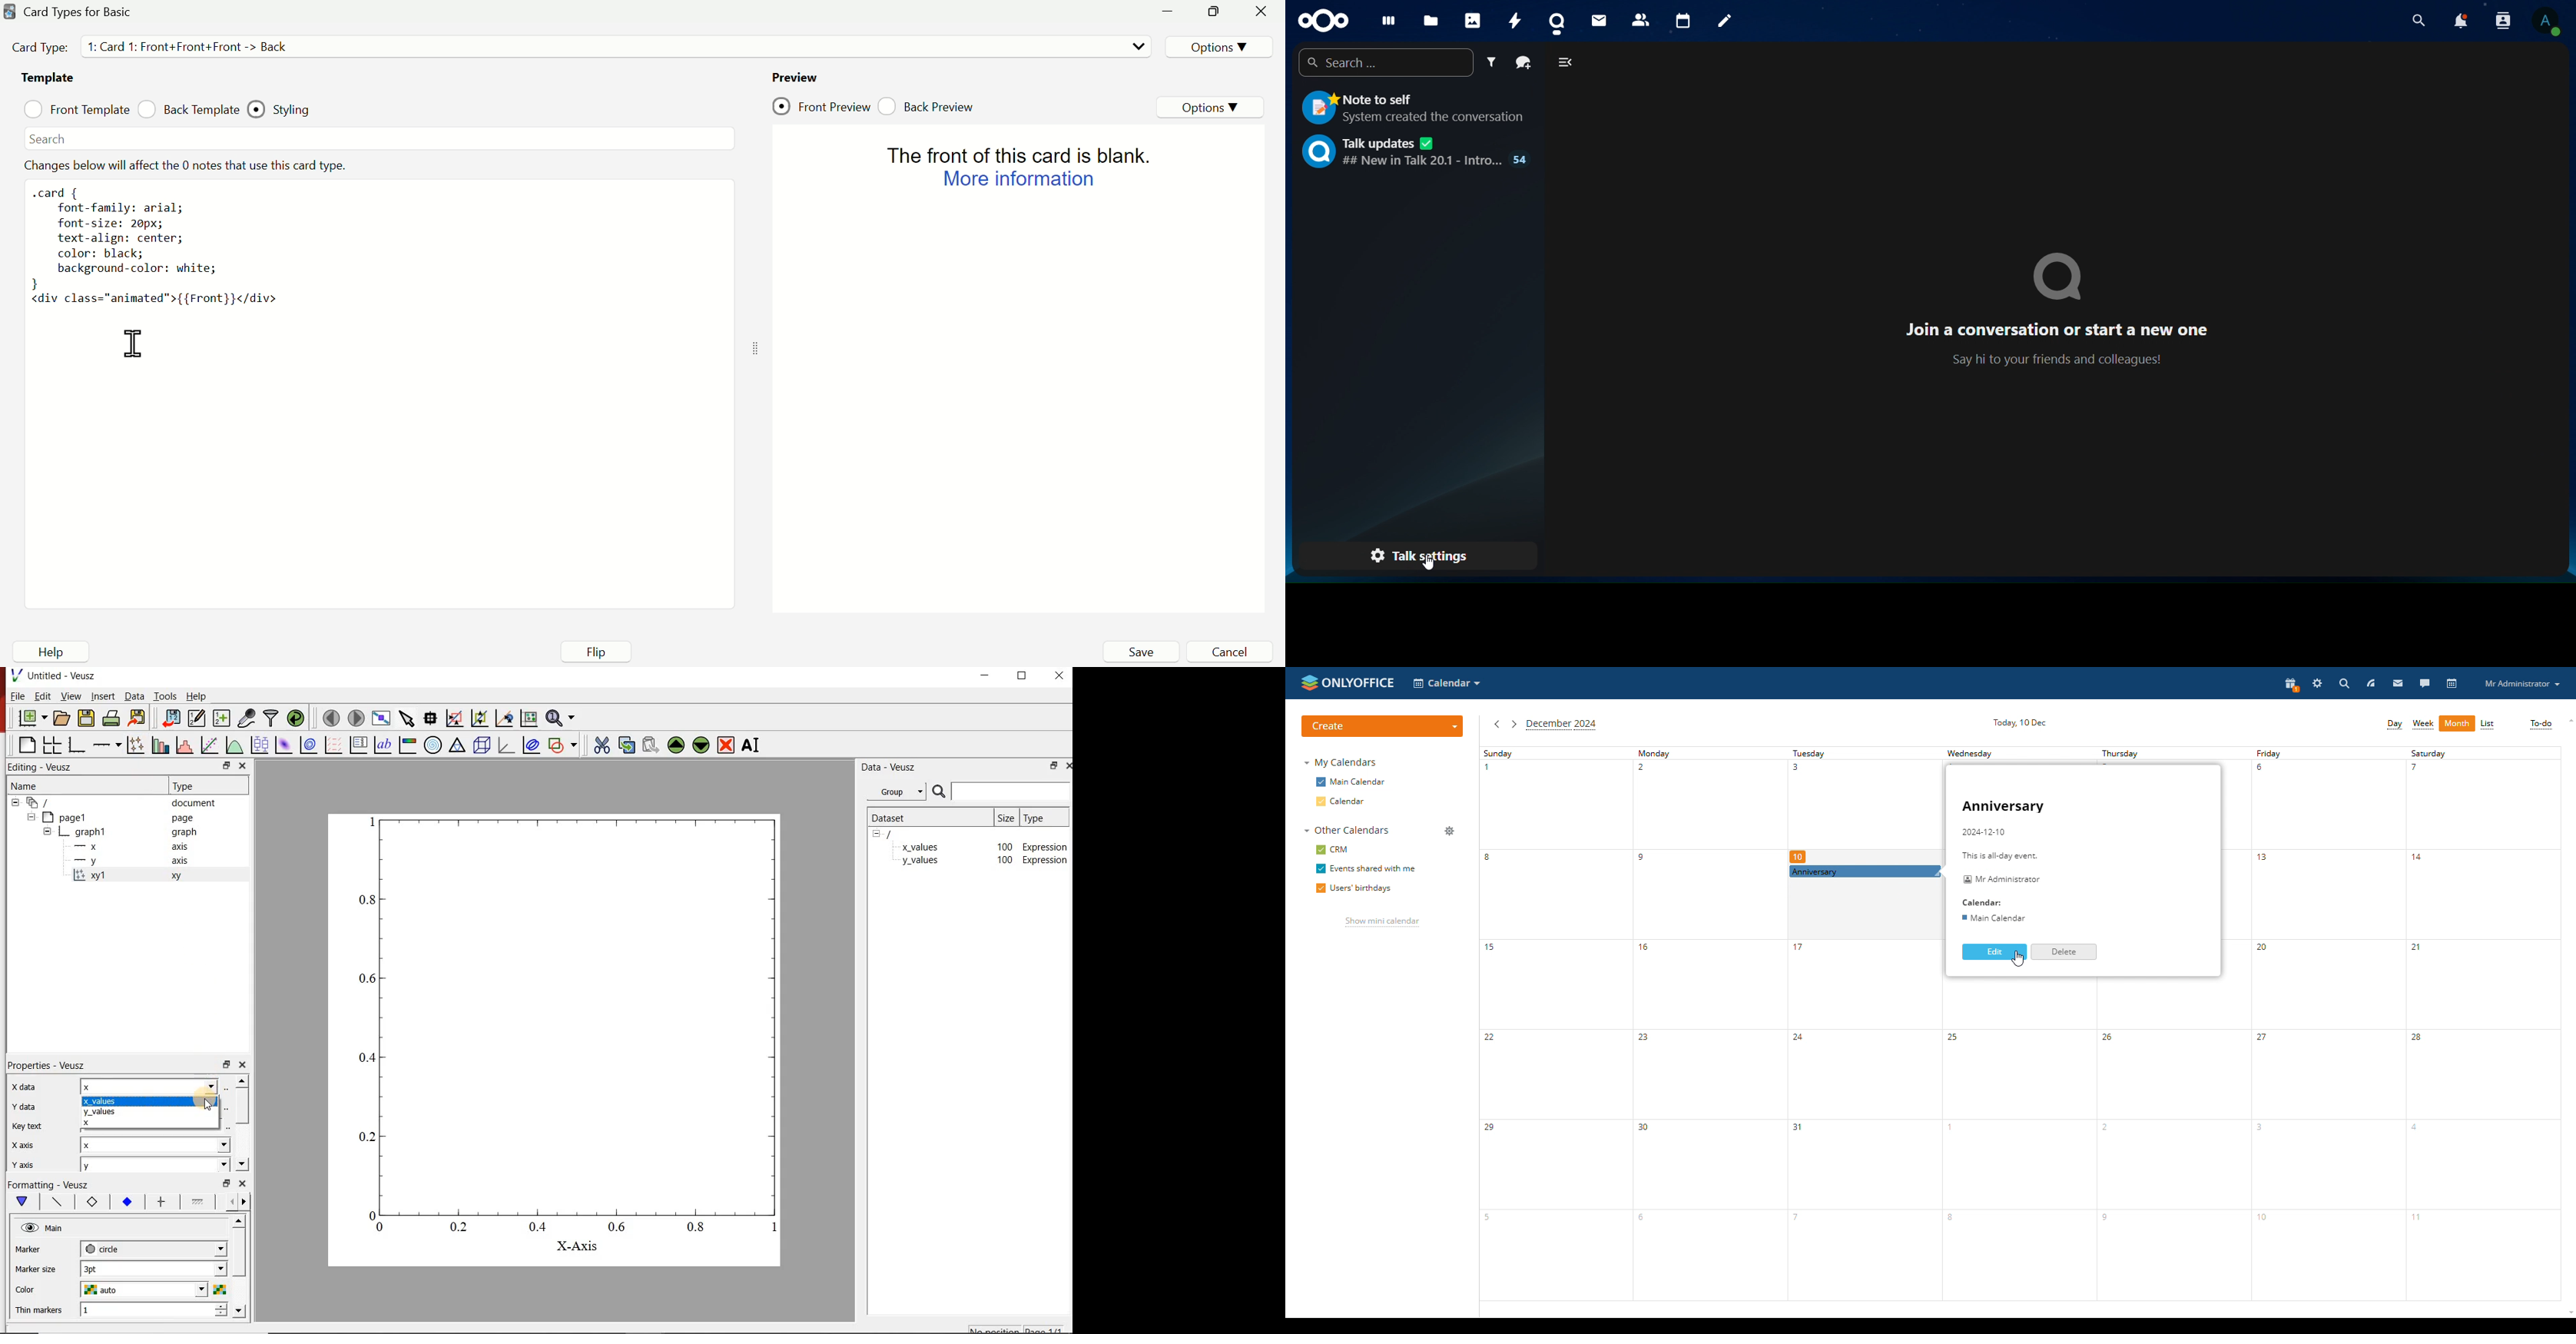 The height and width of the screenshot is (1344, 2576). I want to click on close, so click(1062, 677).